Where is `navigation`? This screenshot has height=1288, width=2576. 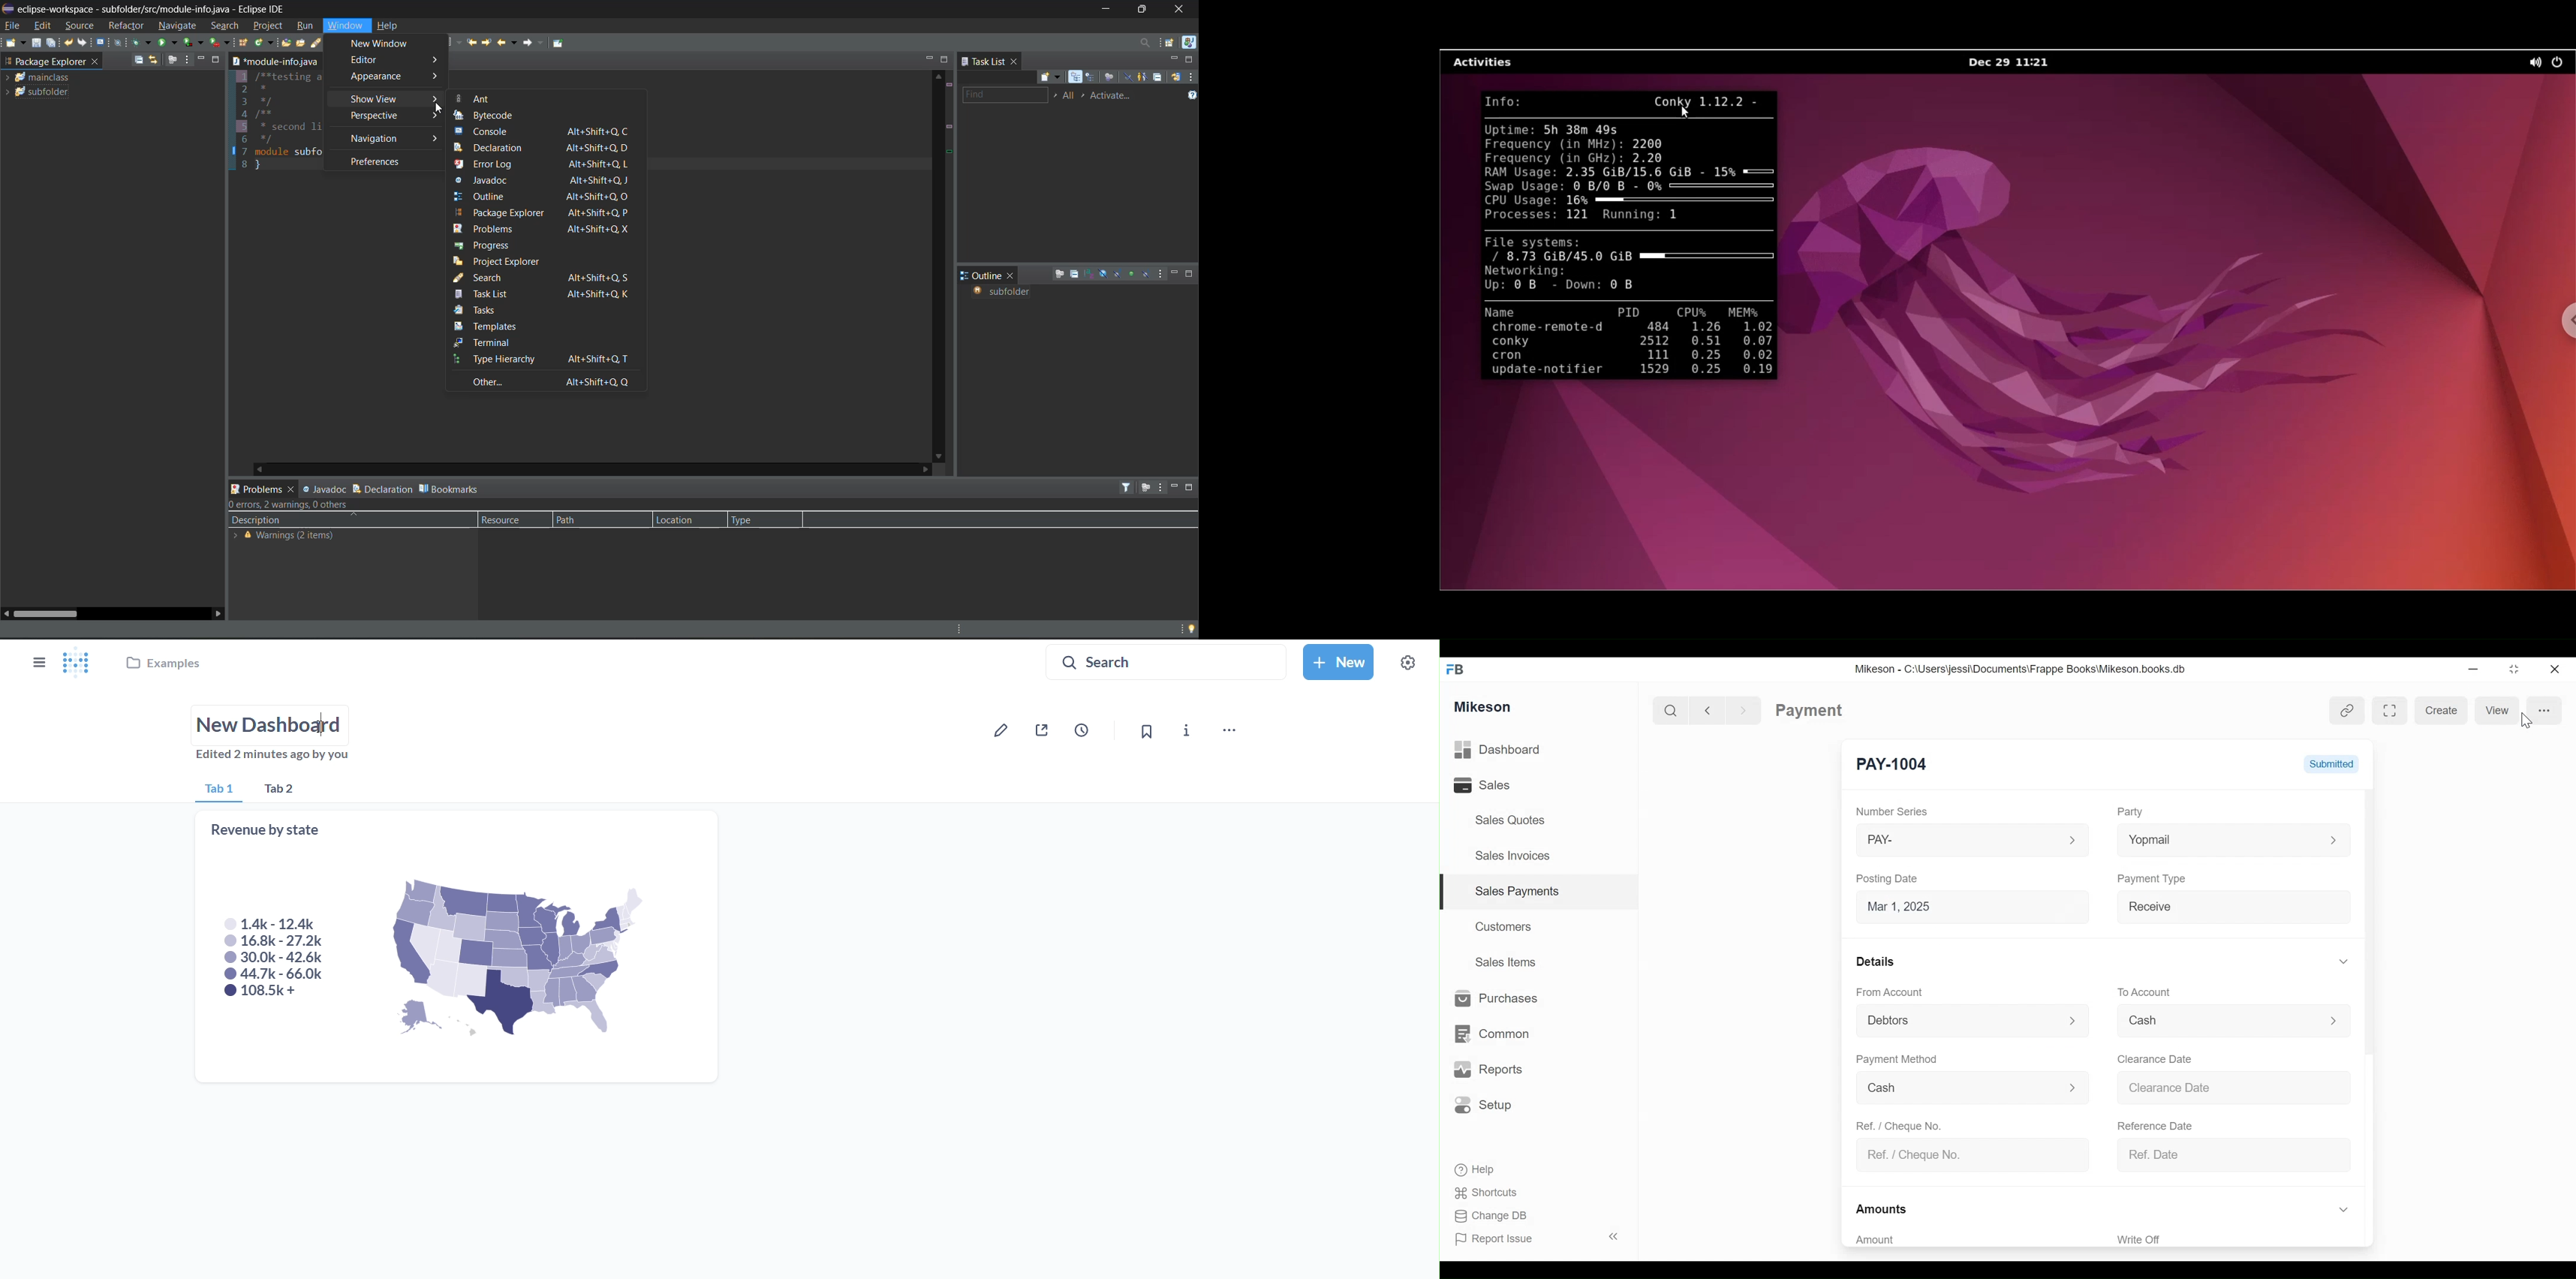 navigation is located at coordinates (394, 139).